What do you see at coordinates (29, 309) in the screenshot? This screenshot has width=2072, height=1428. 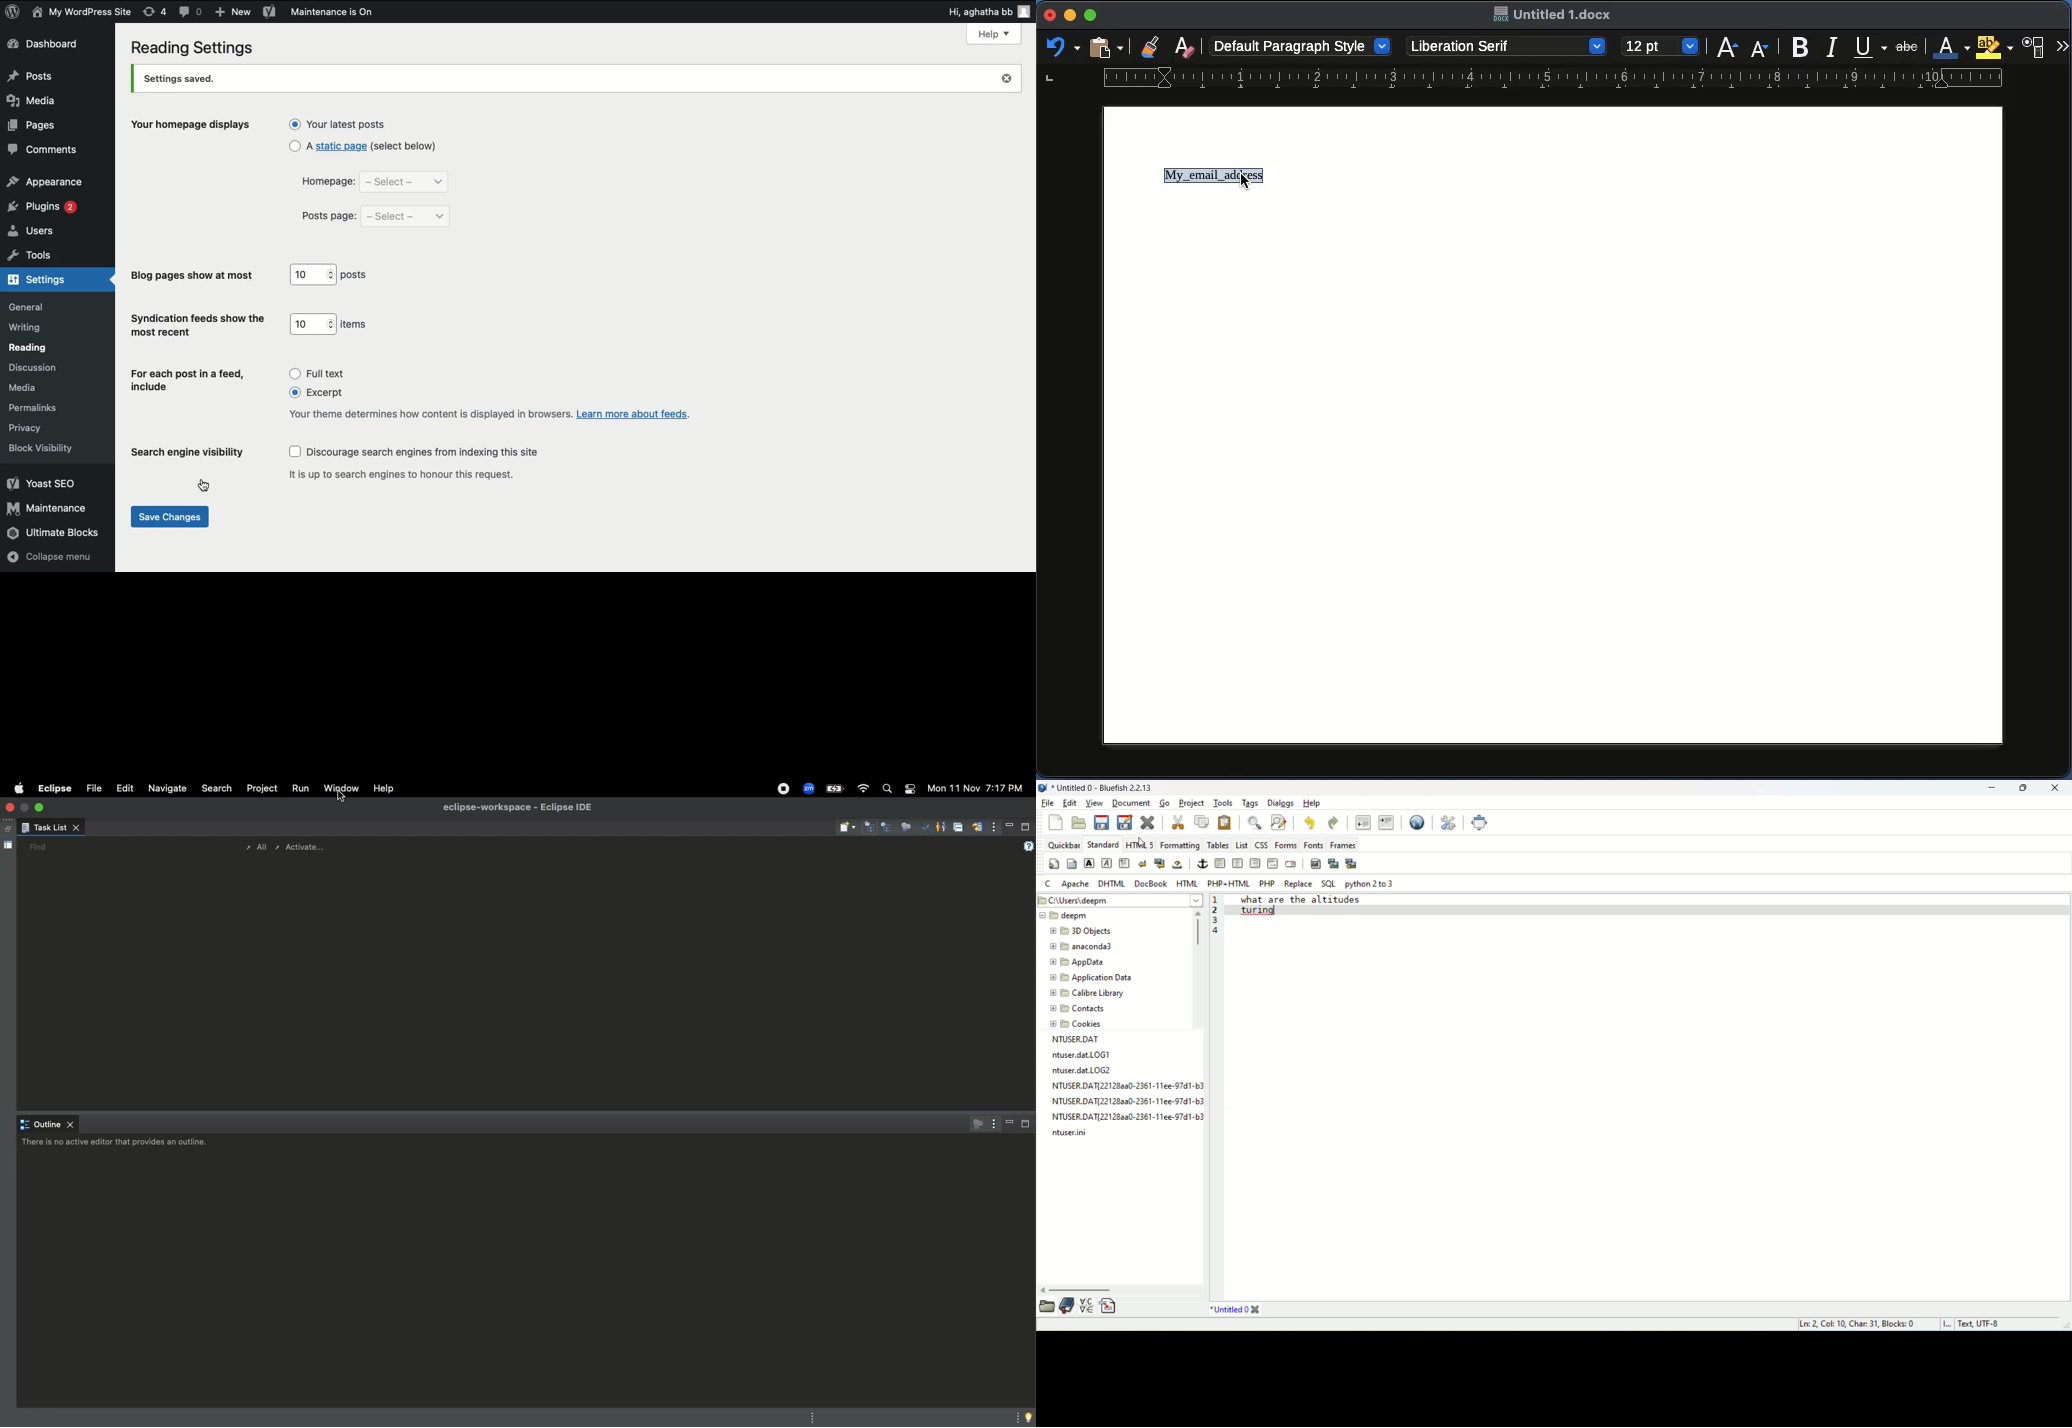 I see `general ` at bounding box center [29, 309].